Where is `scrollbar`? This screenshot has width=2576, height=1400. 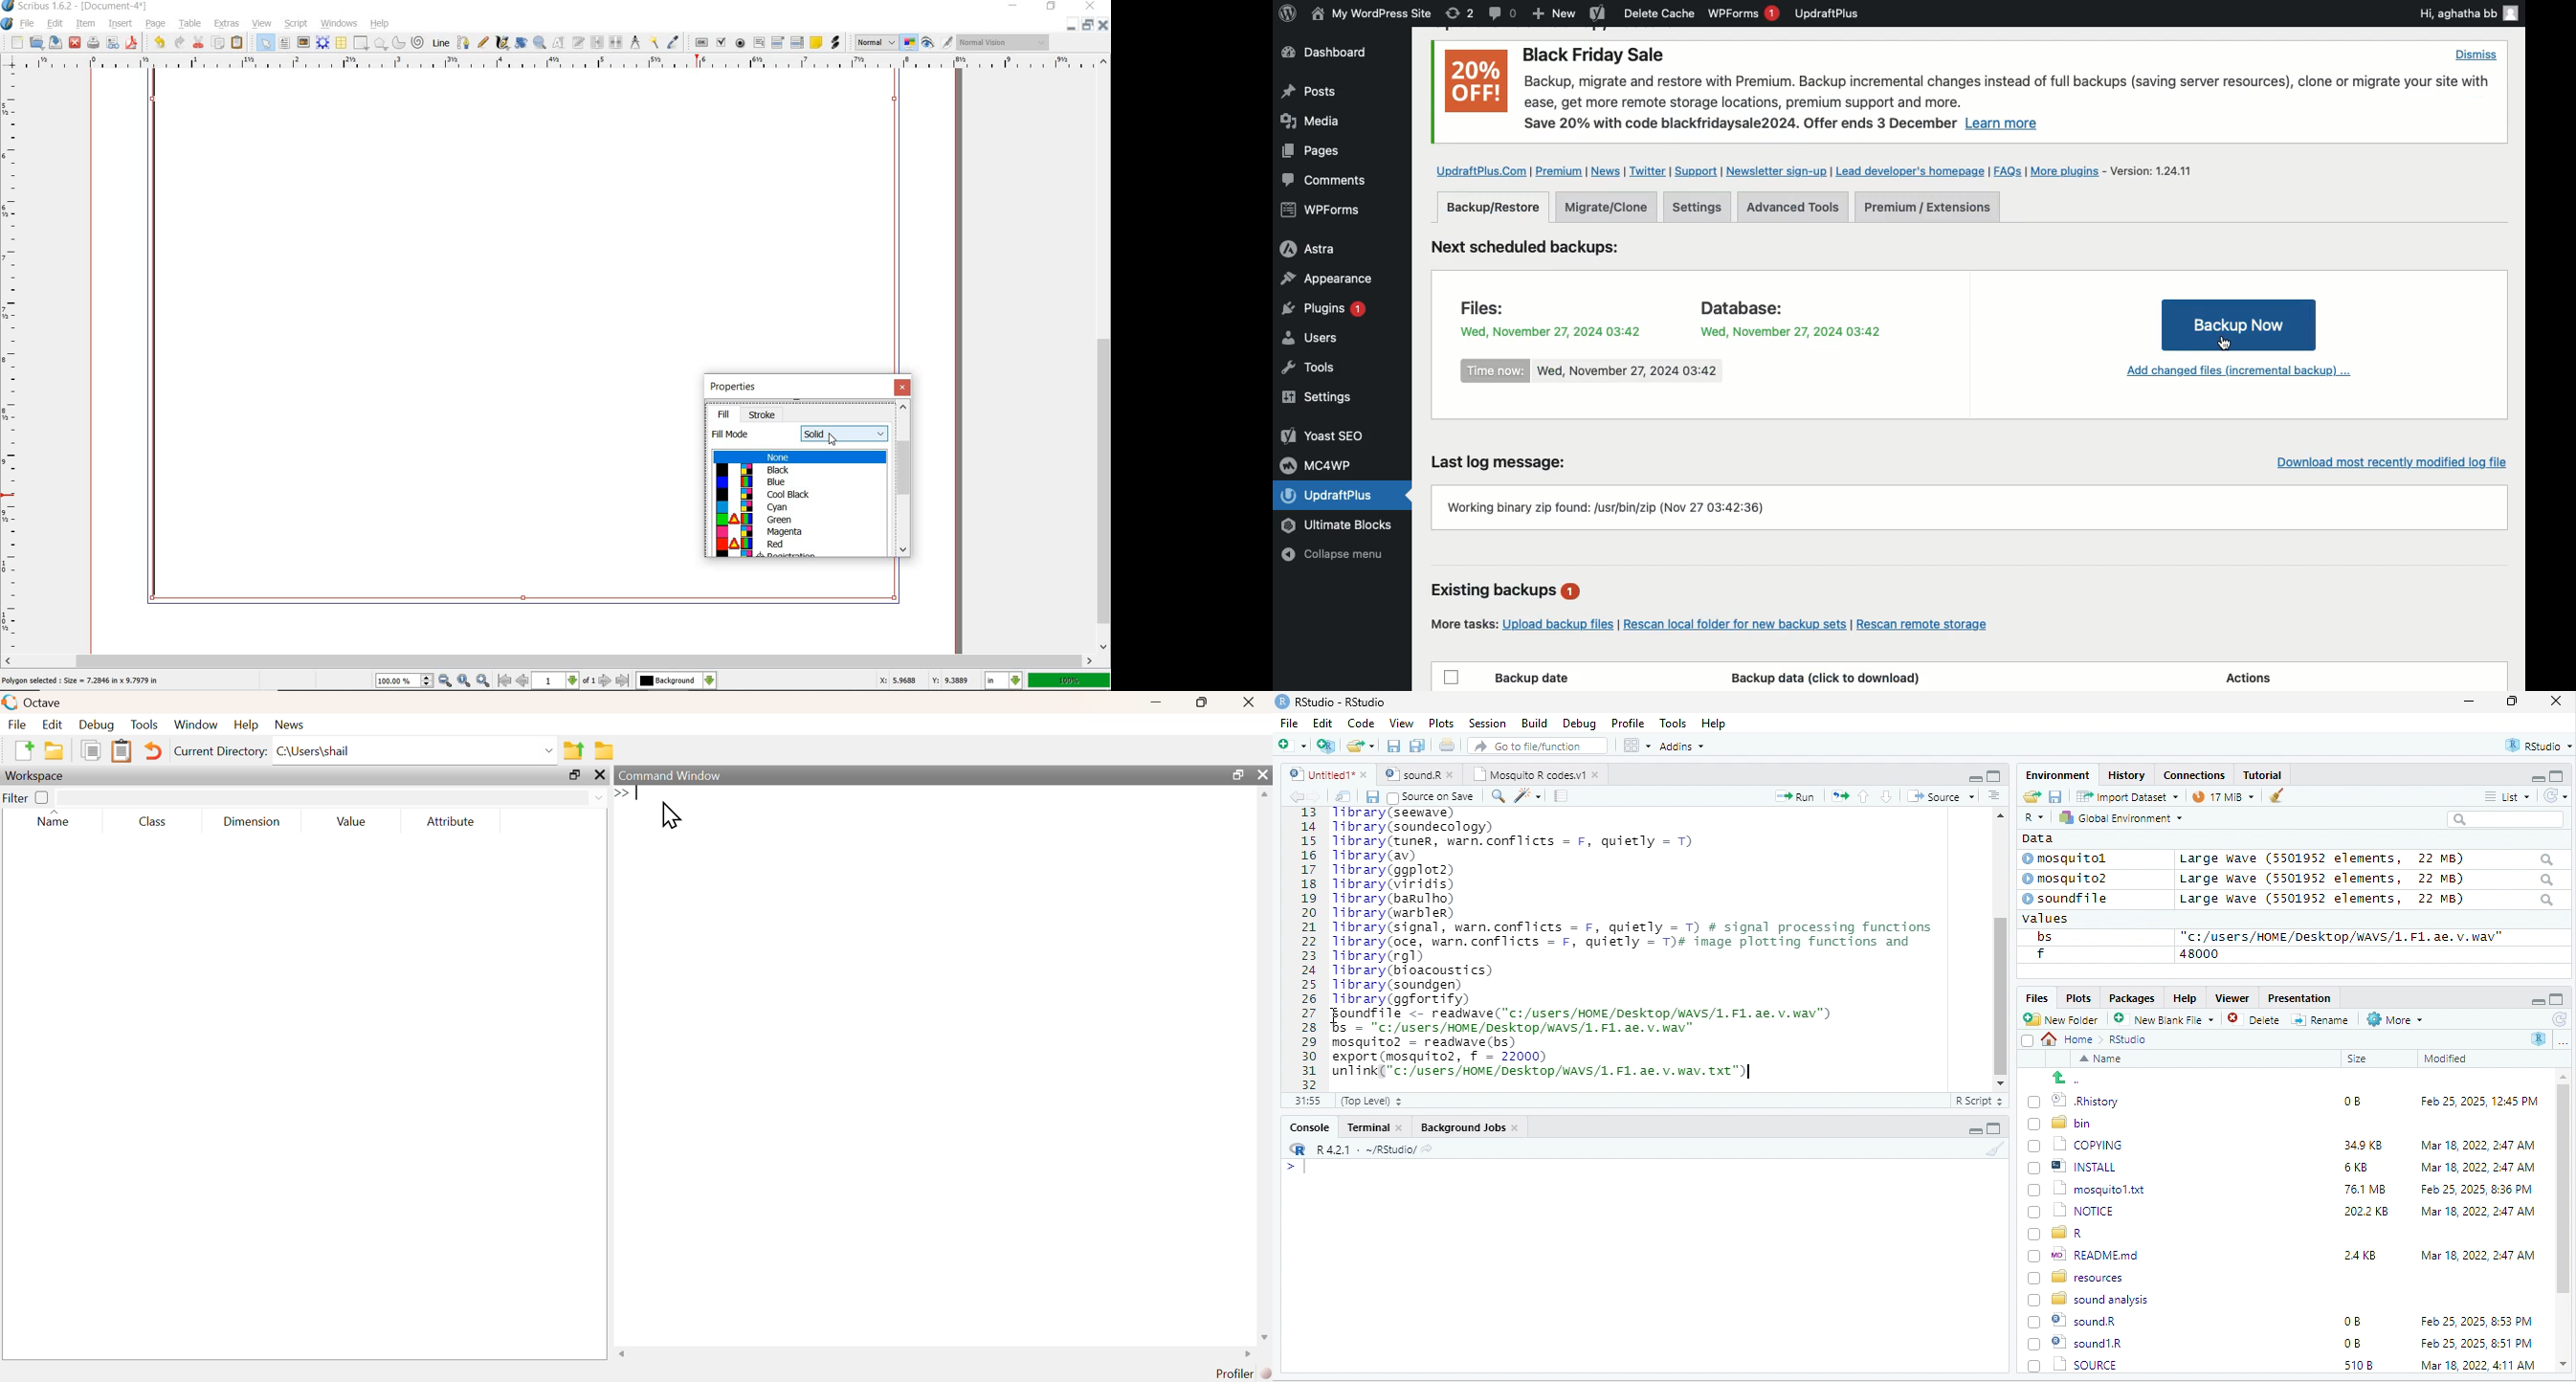 scrollbar is located at coordinates (549, 661).